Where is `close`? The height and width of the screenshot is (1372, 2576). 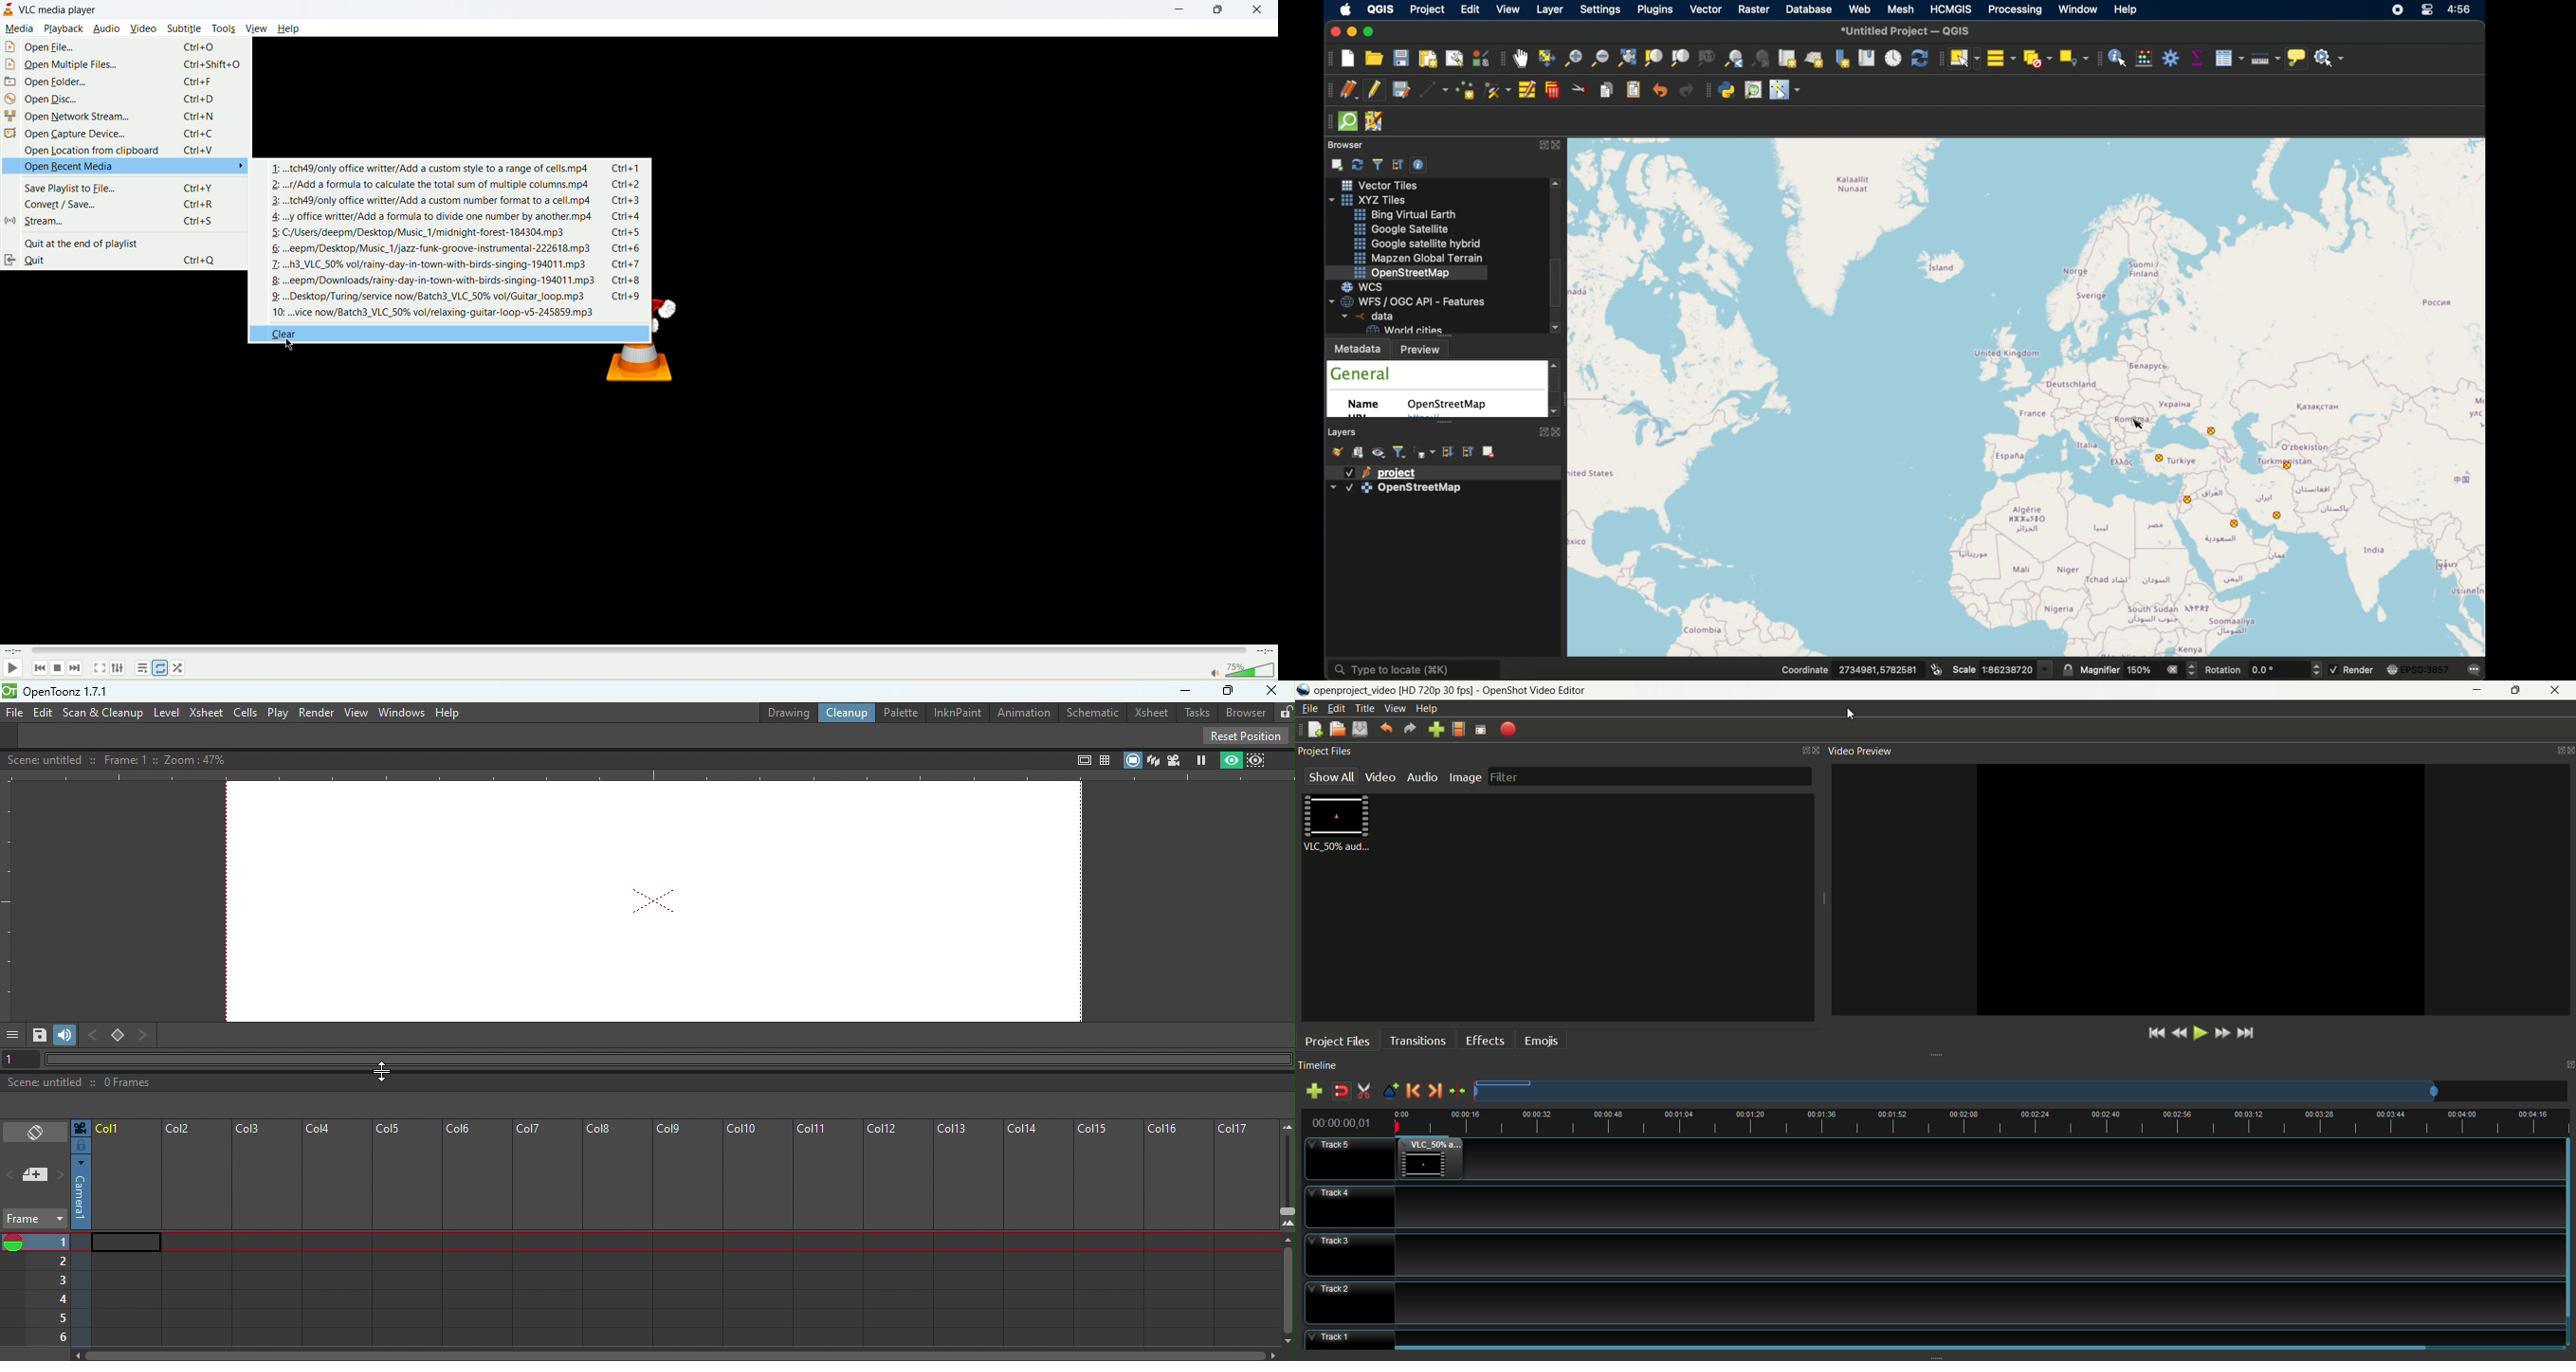
close is located at coordinates (1557, 432).